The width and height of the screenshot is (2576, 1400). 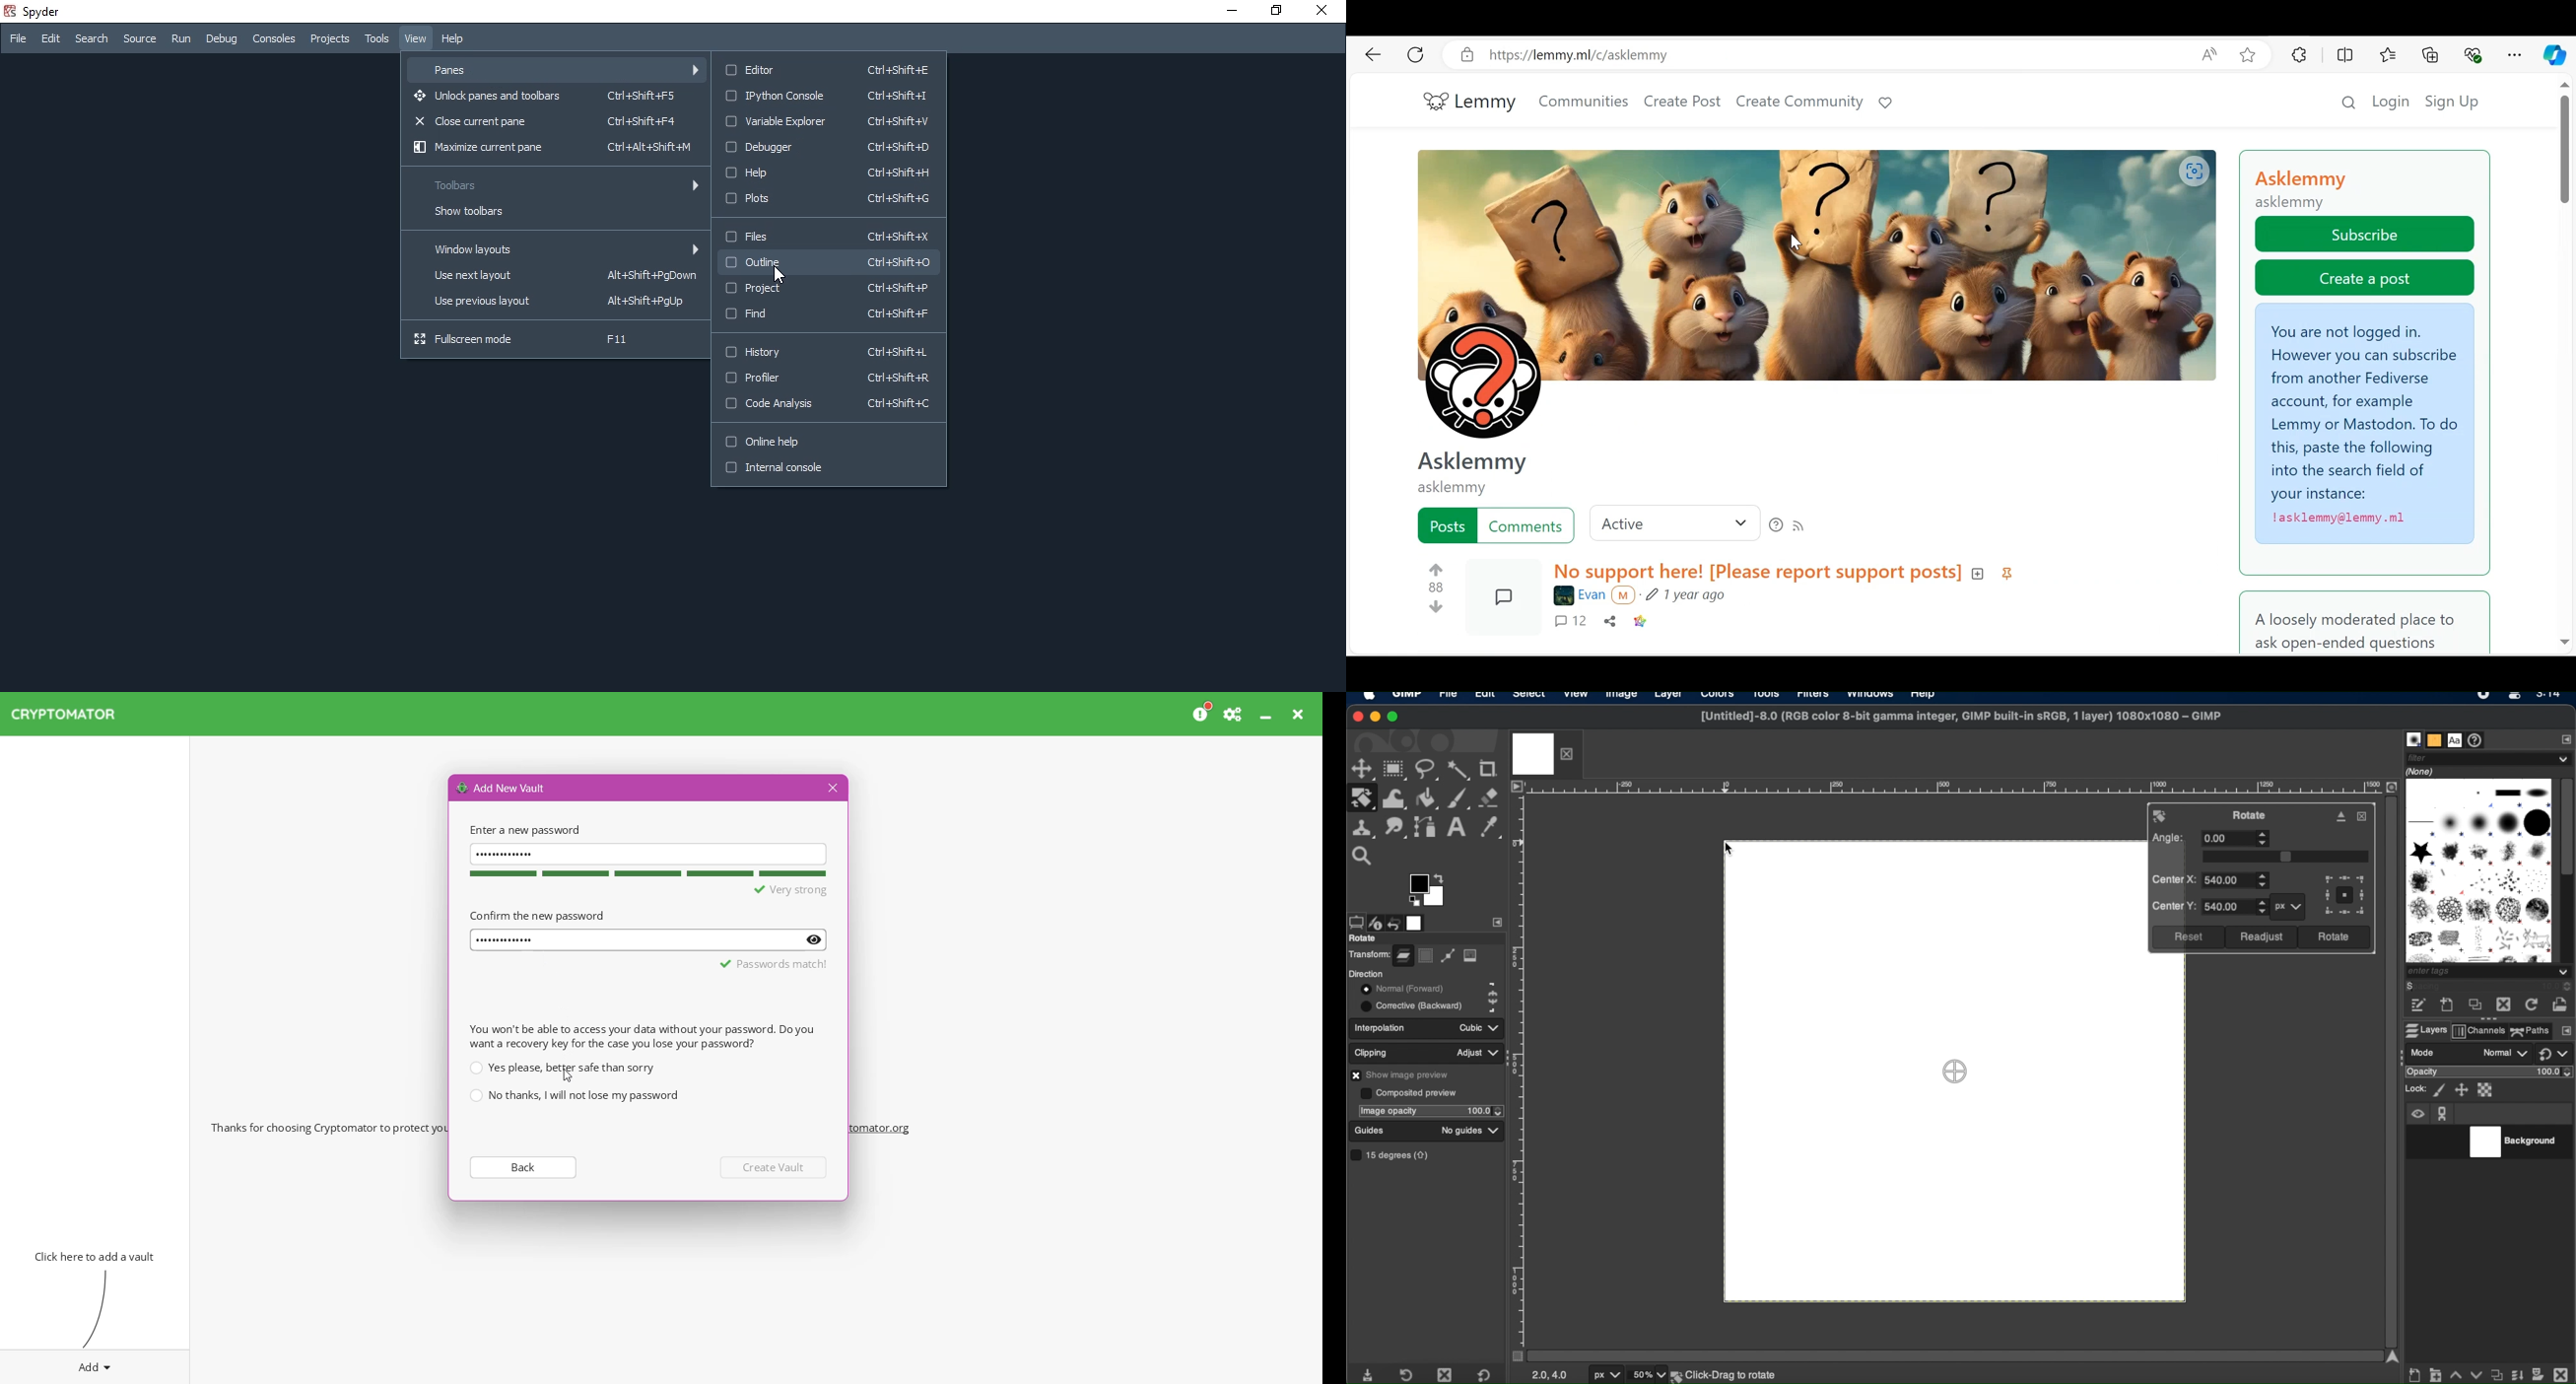 What do you see at coordinates (1364, 939) in the screenshot?
I see `rotate` at bounding box center [1364, 939].